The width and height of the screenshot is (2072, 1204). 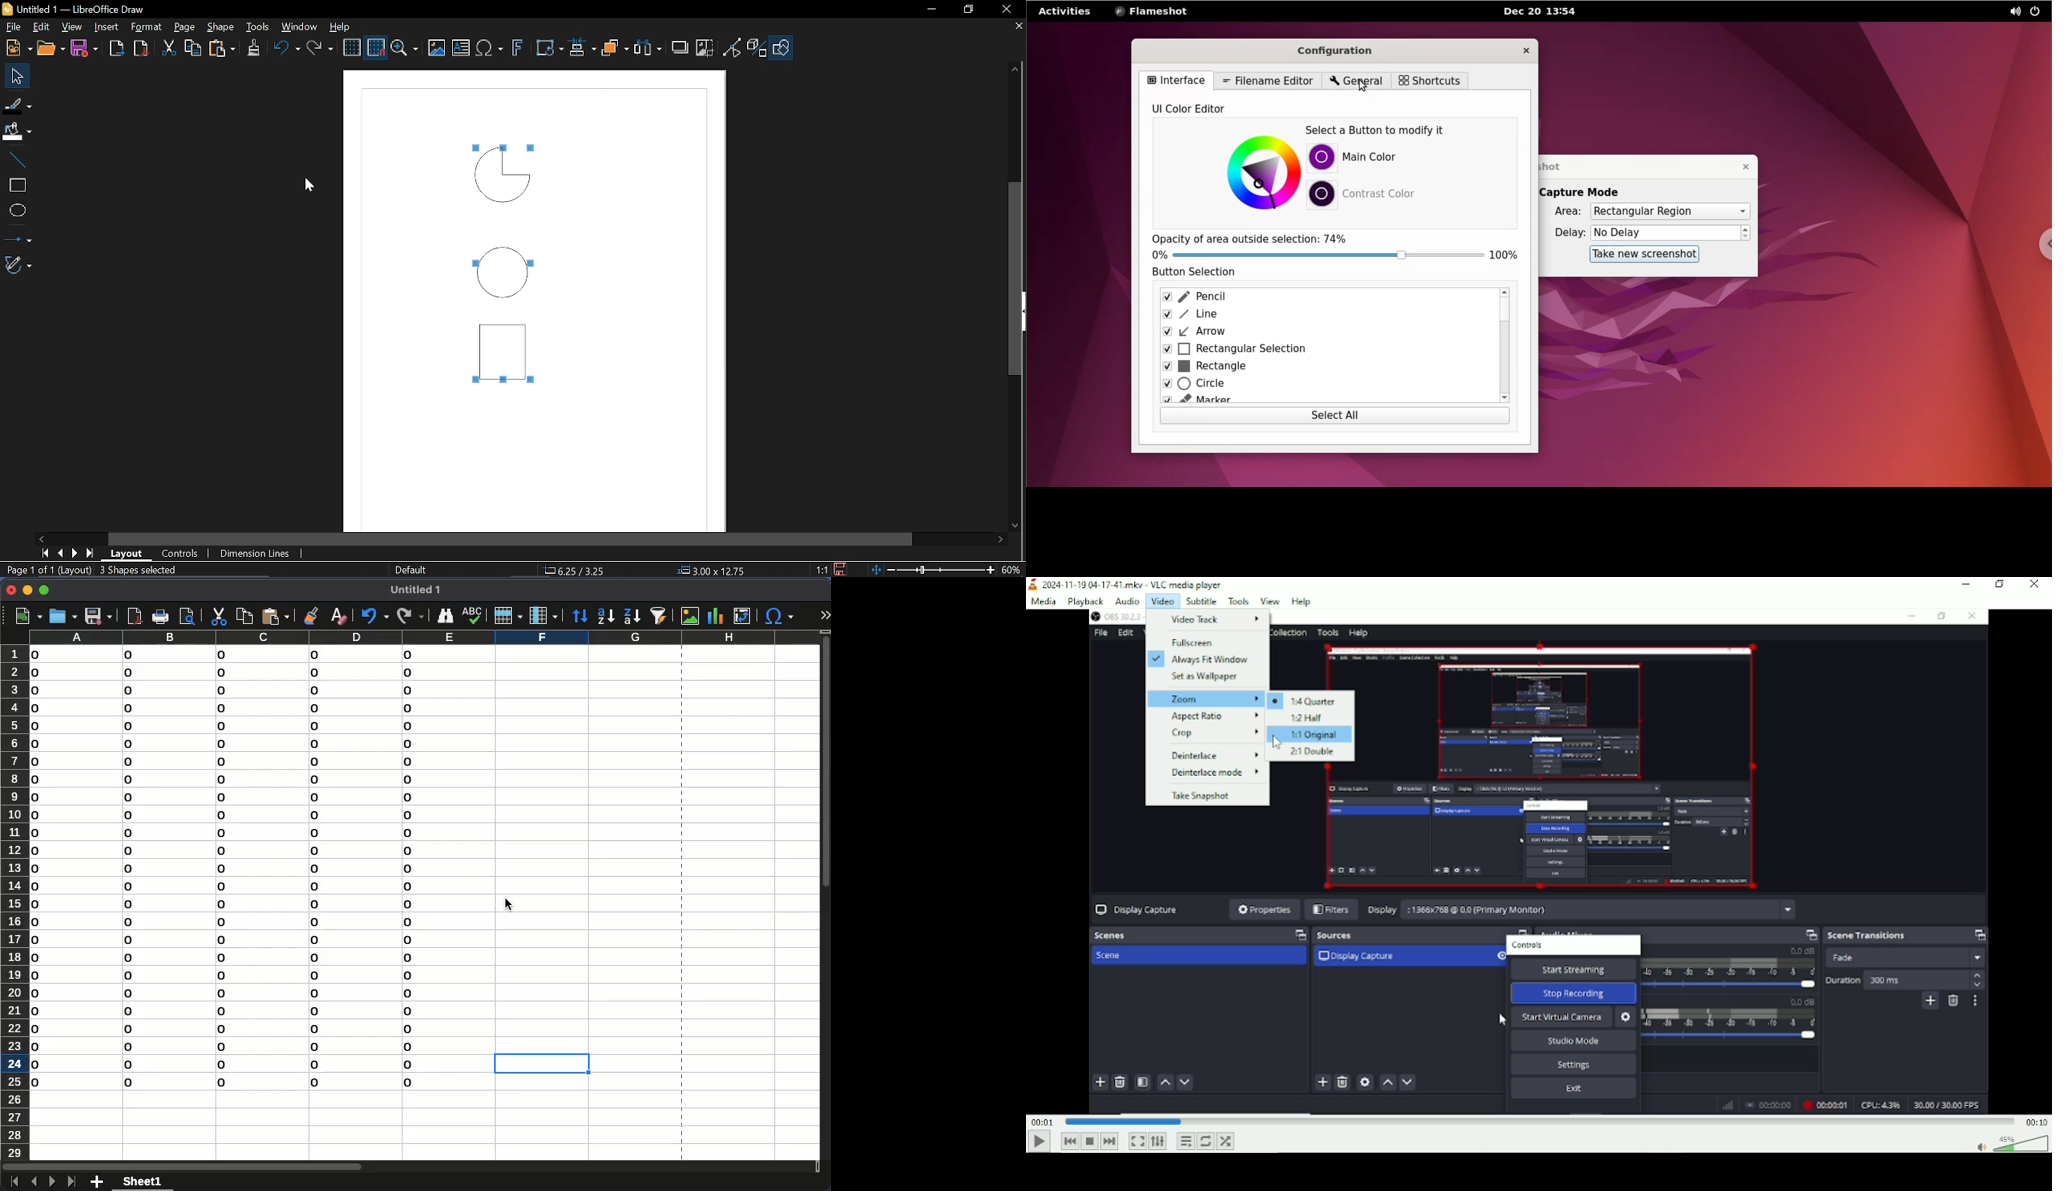 What do you see at coordinates (582, 50) in the screenshot?
I see `Align` at bounding box center [582, 50].